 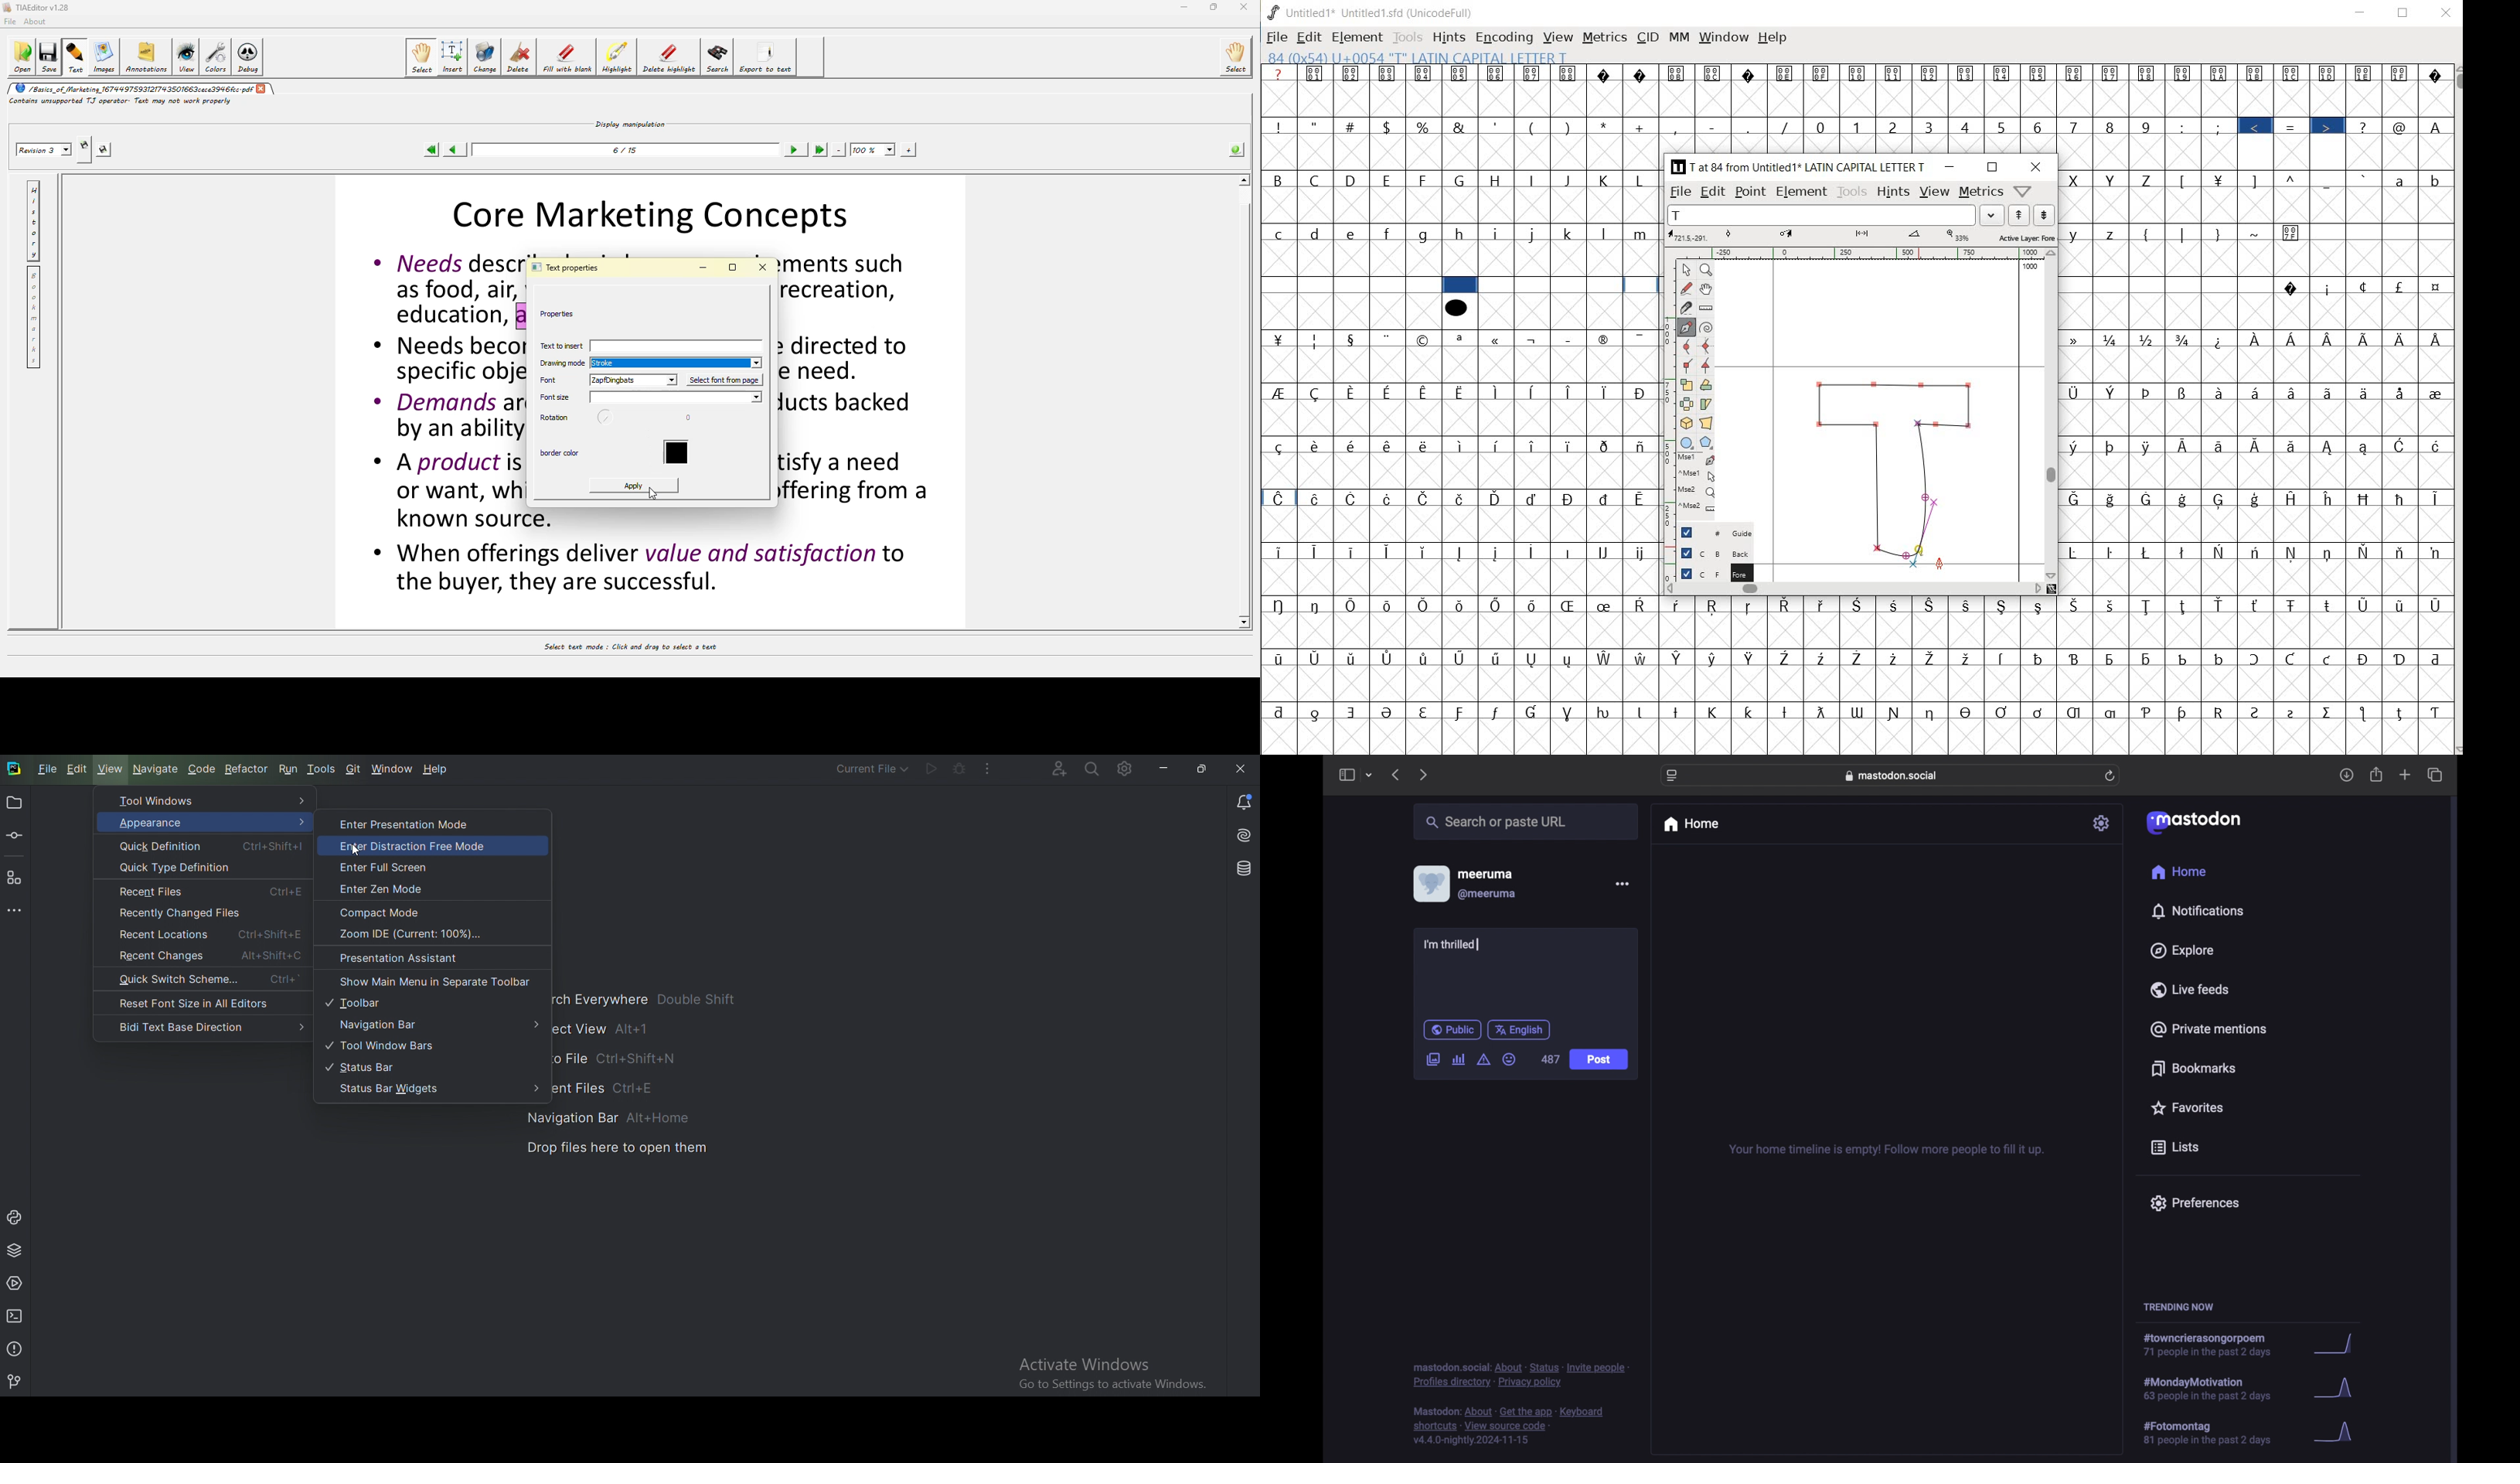 What do you see at coordinates (2220, 551) in the screenshot?
I see `Symbol` at bounding box center [2220, 551].